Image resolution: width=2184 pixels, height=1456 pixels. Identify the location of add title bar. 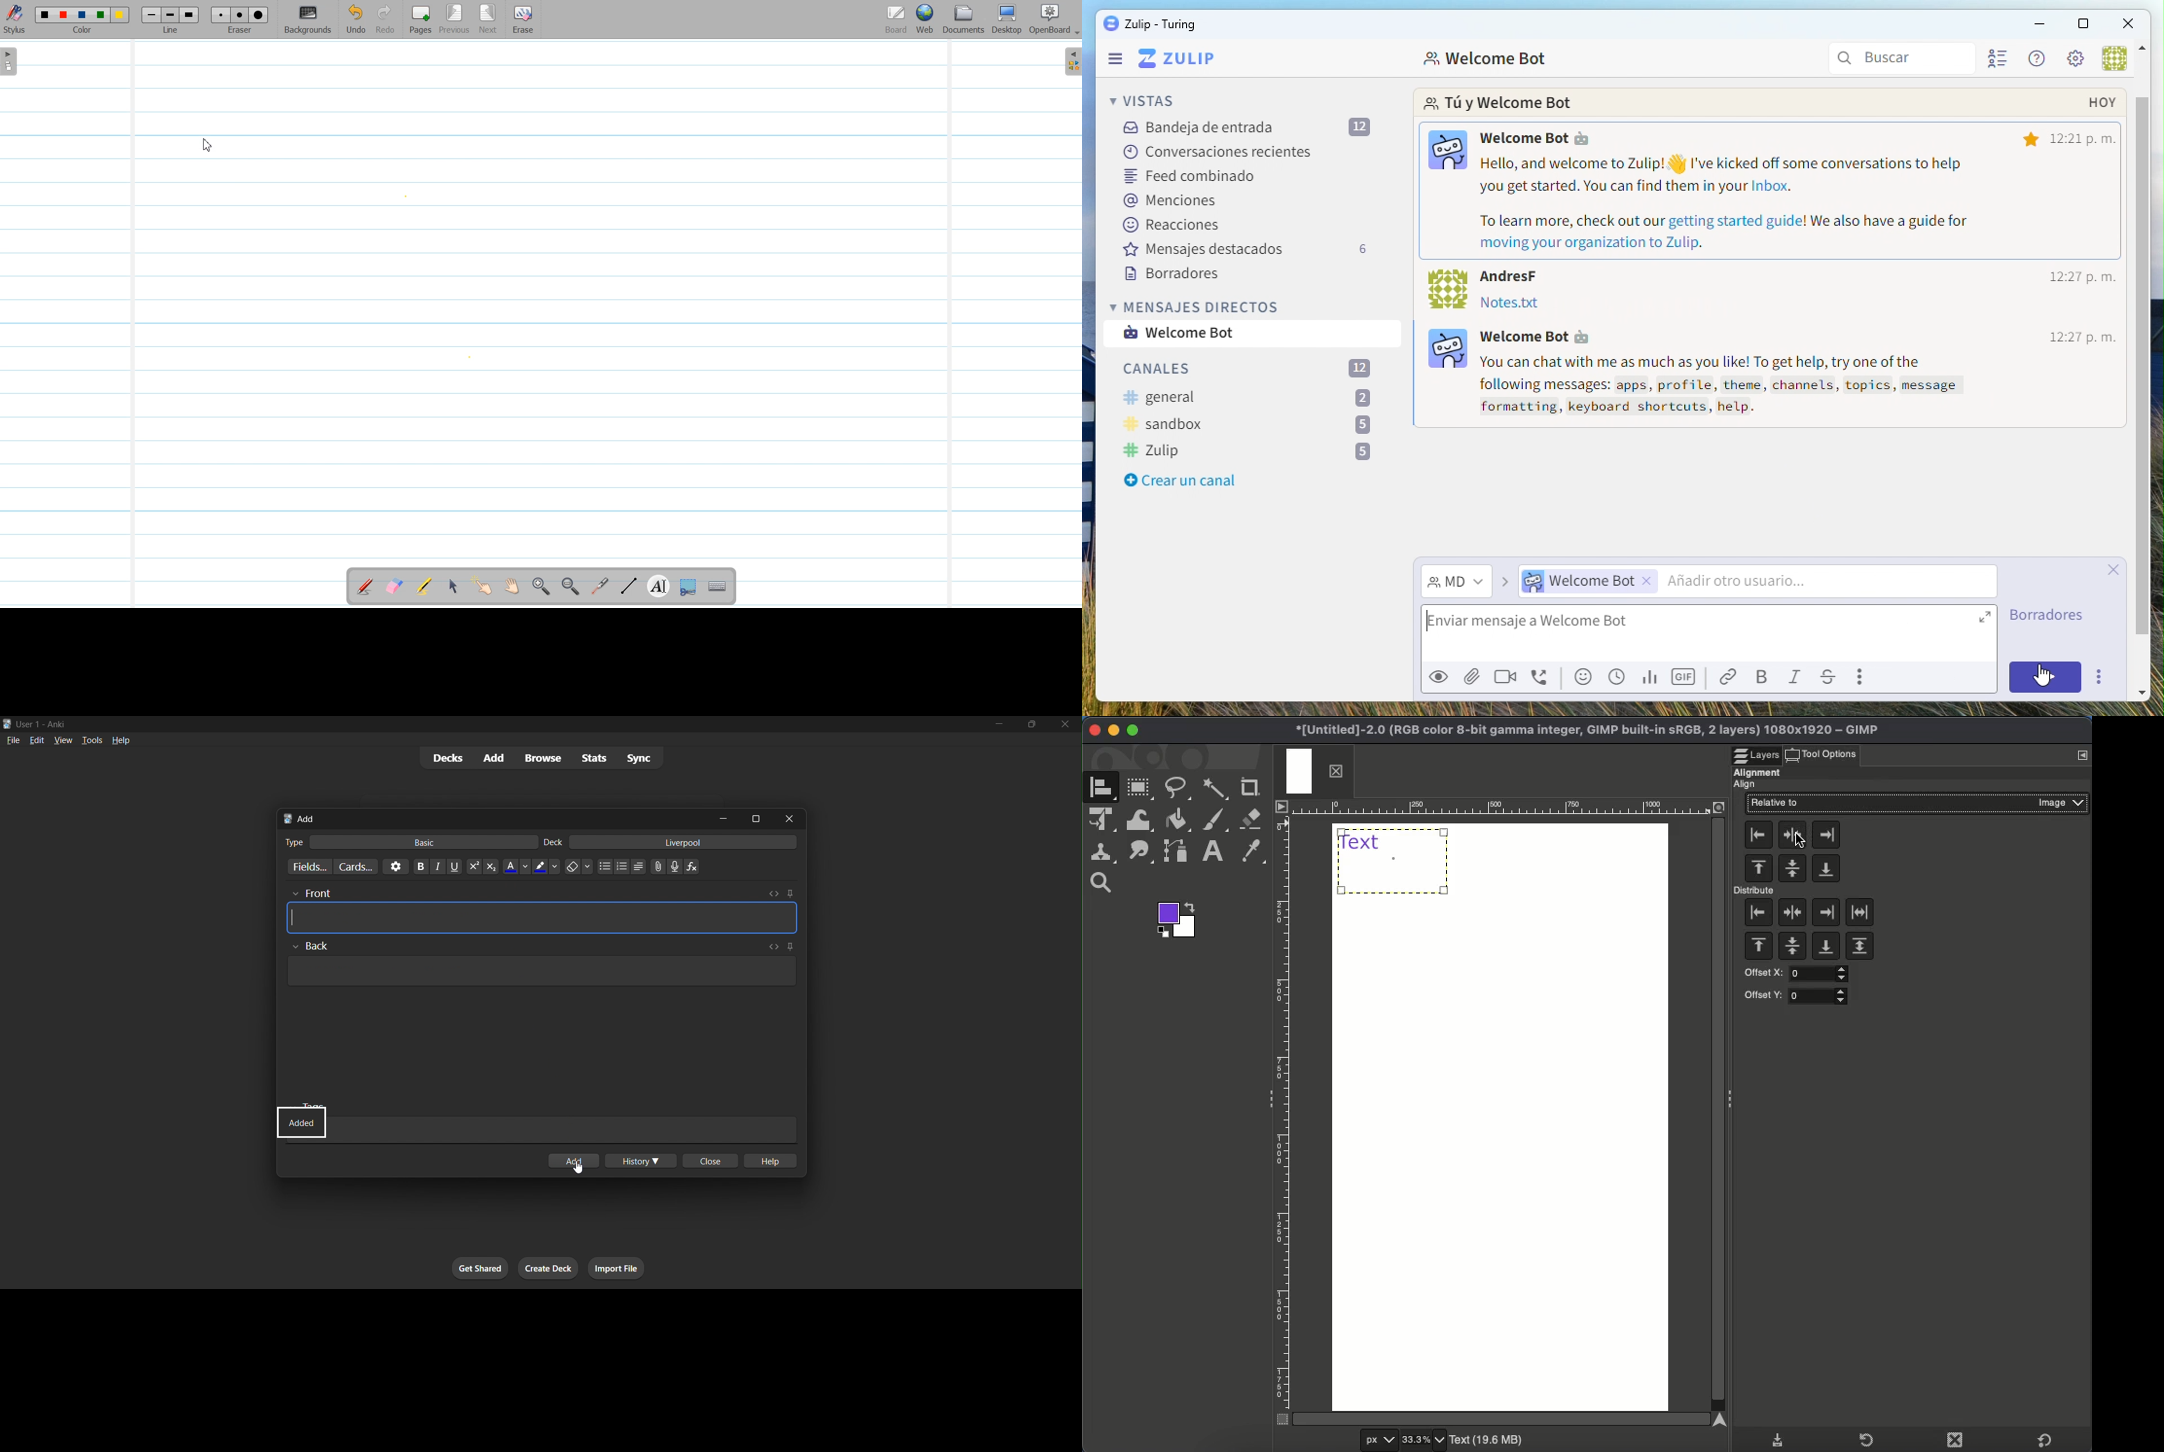
(487, 817).